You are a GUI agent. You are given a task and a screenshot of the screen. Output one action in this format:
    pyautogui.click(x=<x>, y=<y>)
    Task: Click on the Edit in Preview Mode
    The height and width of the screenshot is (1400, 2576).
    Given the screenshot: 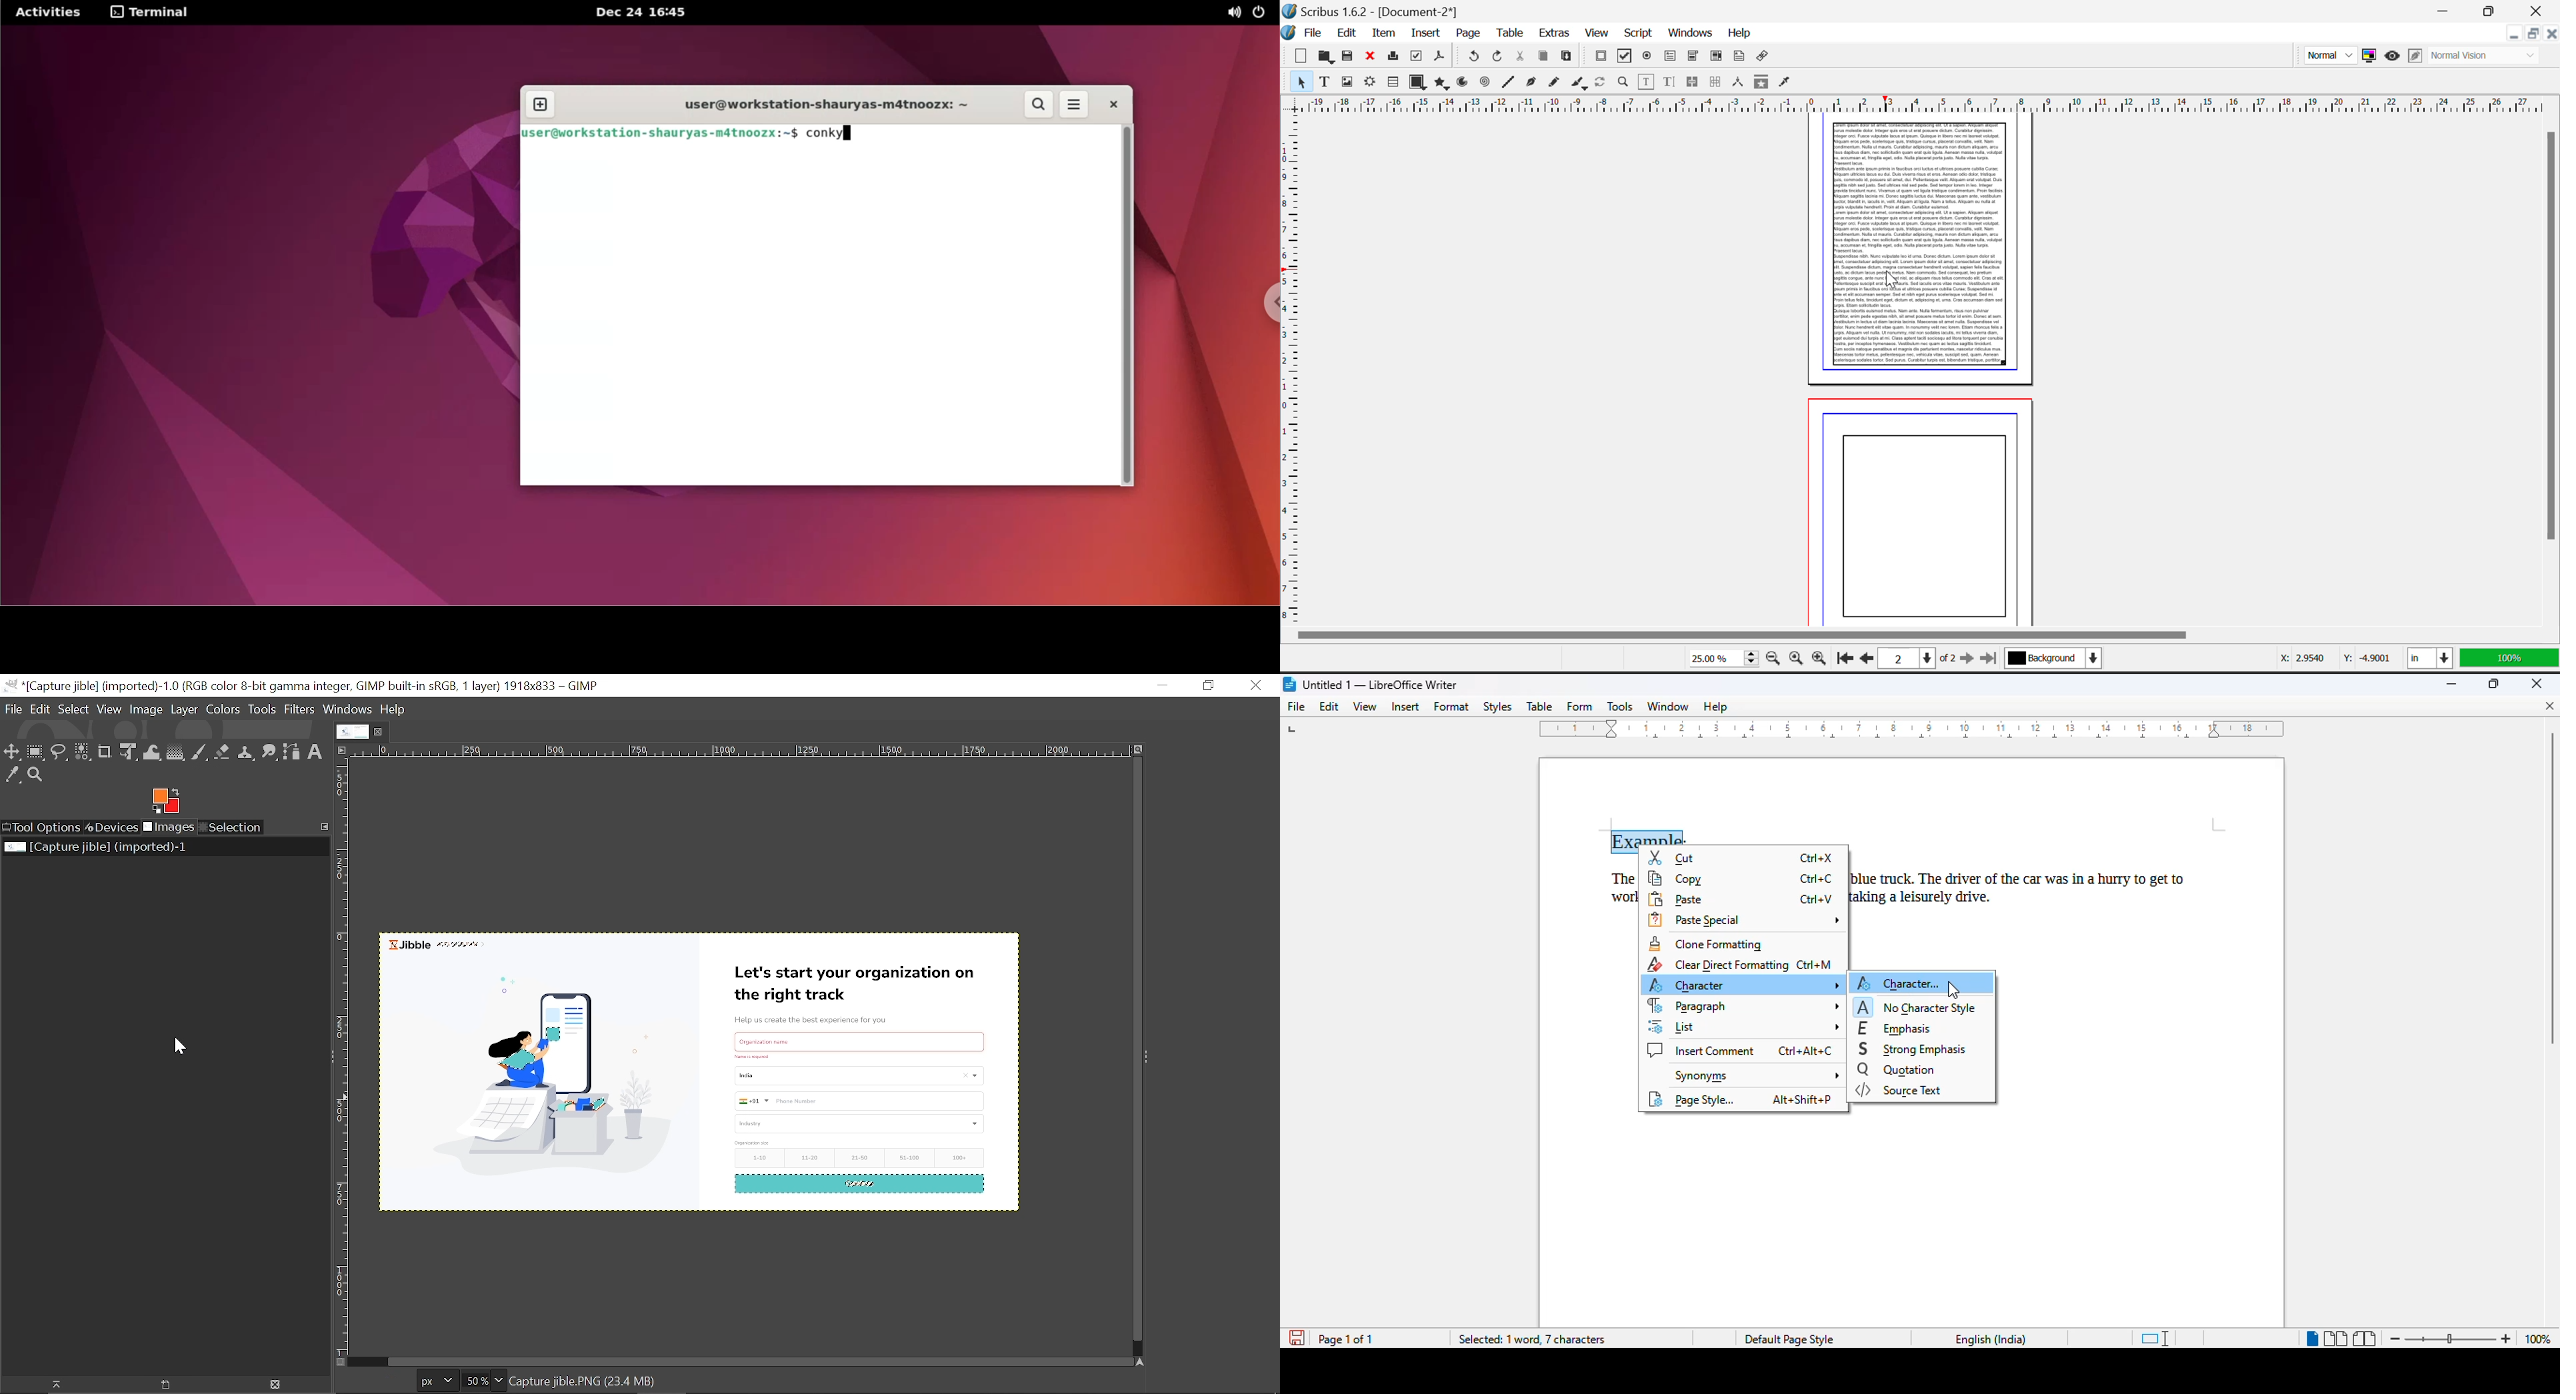 What is the action you would take?
    pyautogui.click(x=2416, y=55)
    